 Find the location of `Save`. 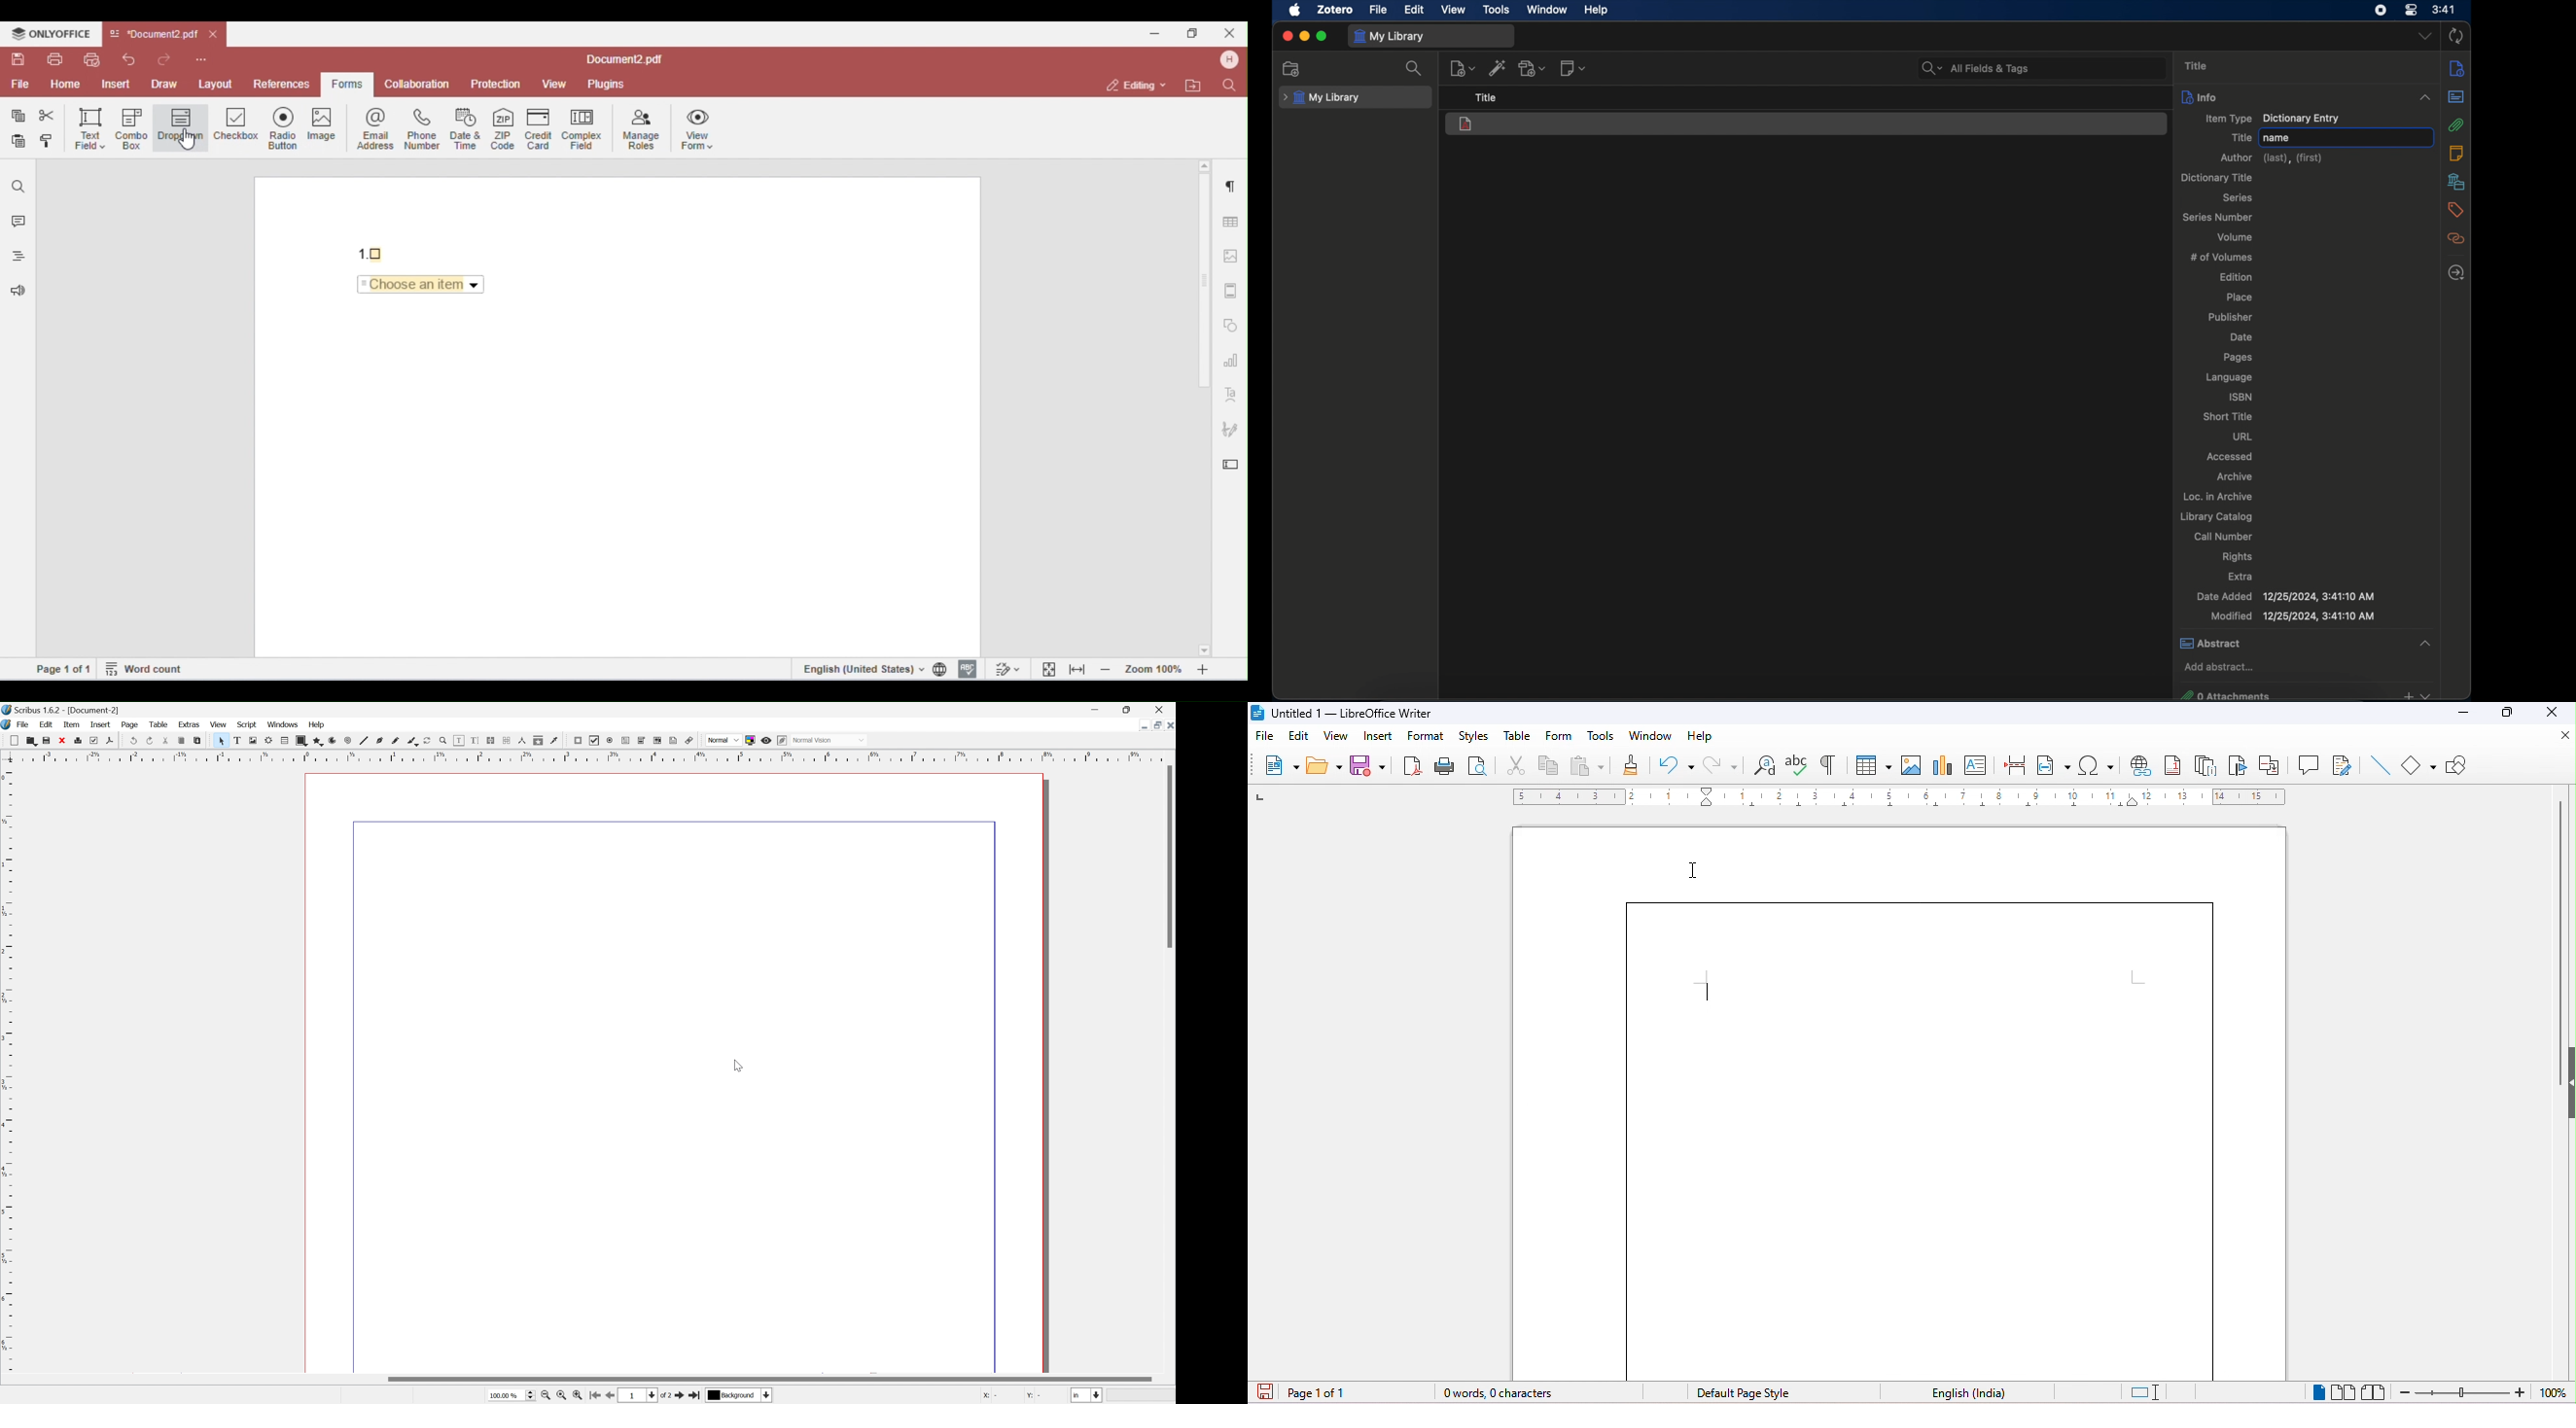

Save is located at coordinates (49, 741).